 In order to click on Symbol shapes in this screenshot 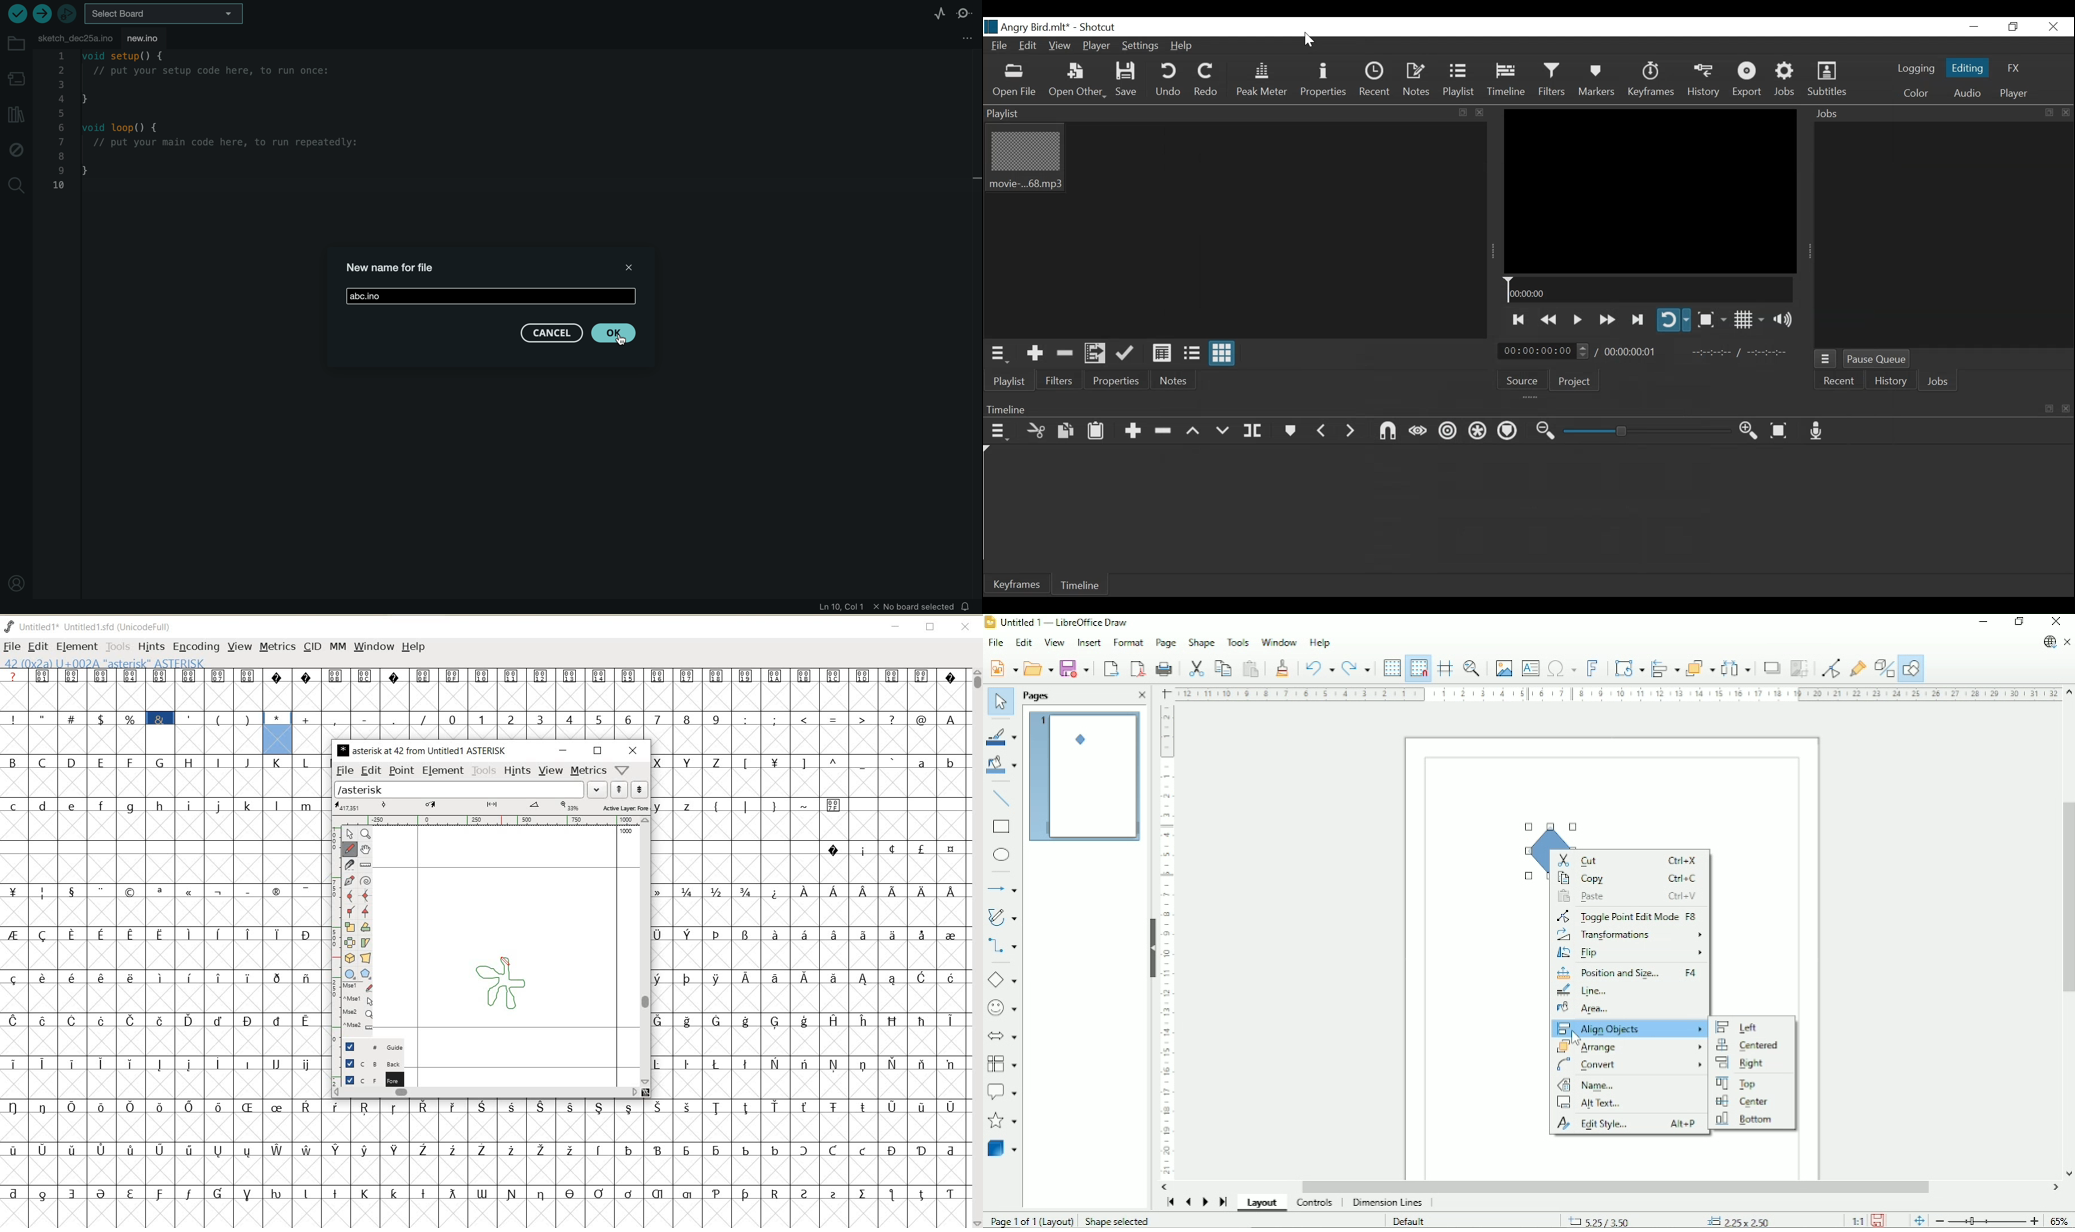, I will do `click(1003, 1007)`.